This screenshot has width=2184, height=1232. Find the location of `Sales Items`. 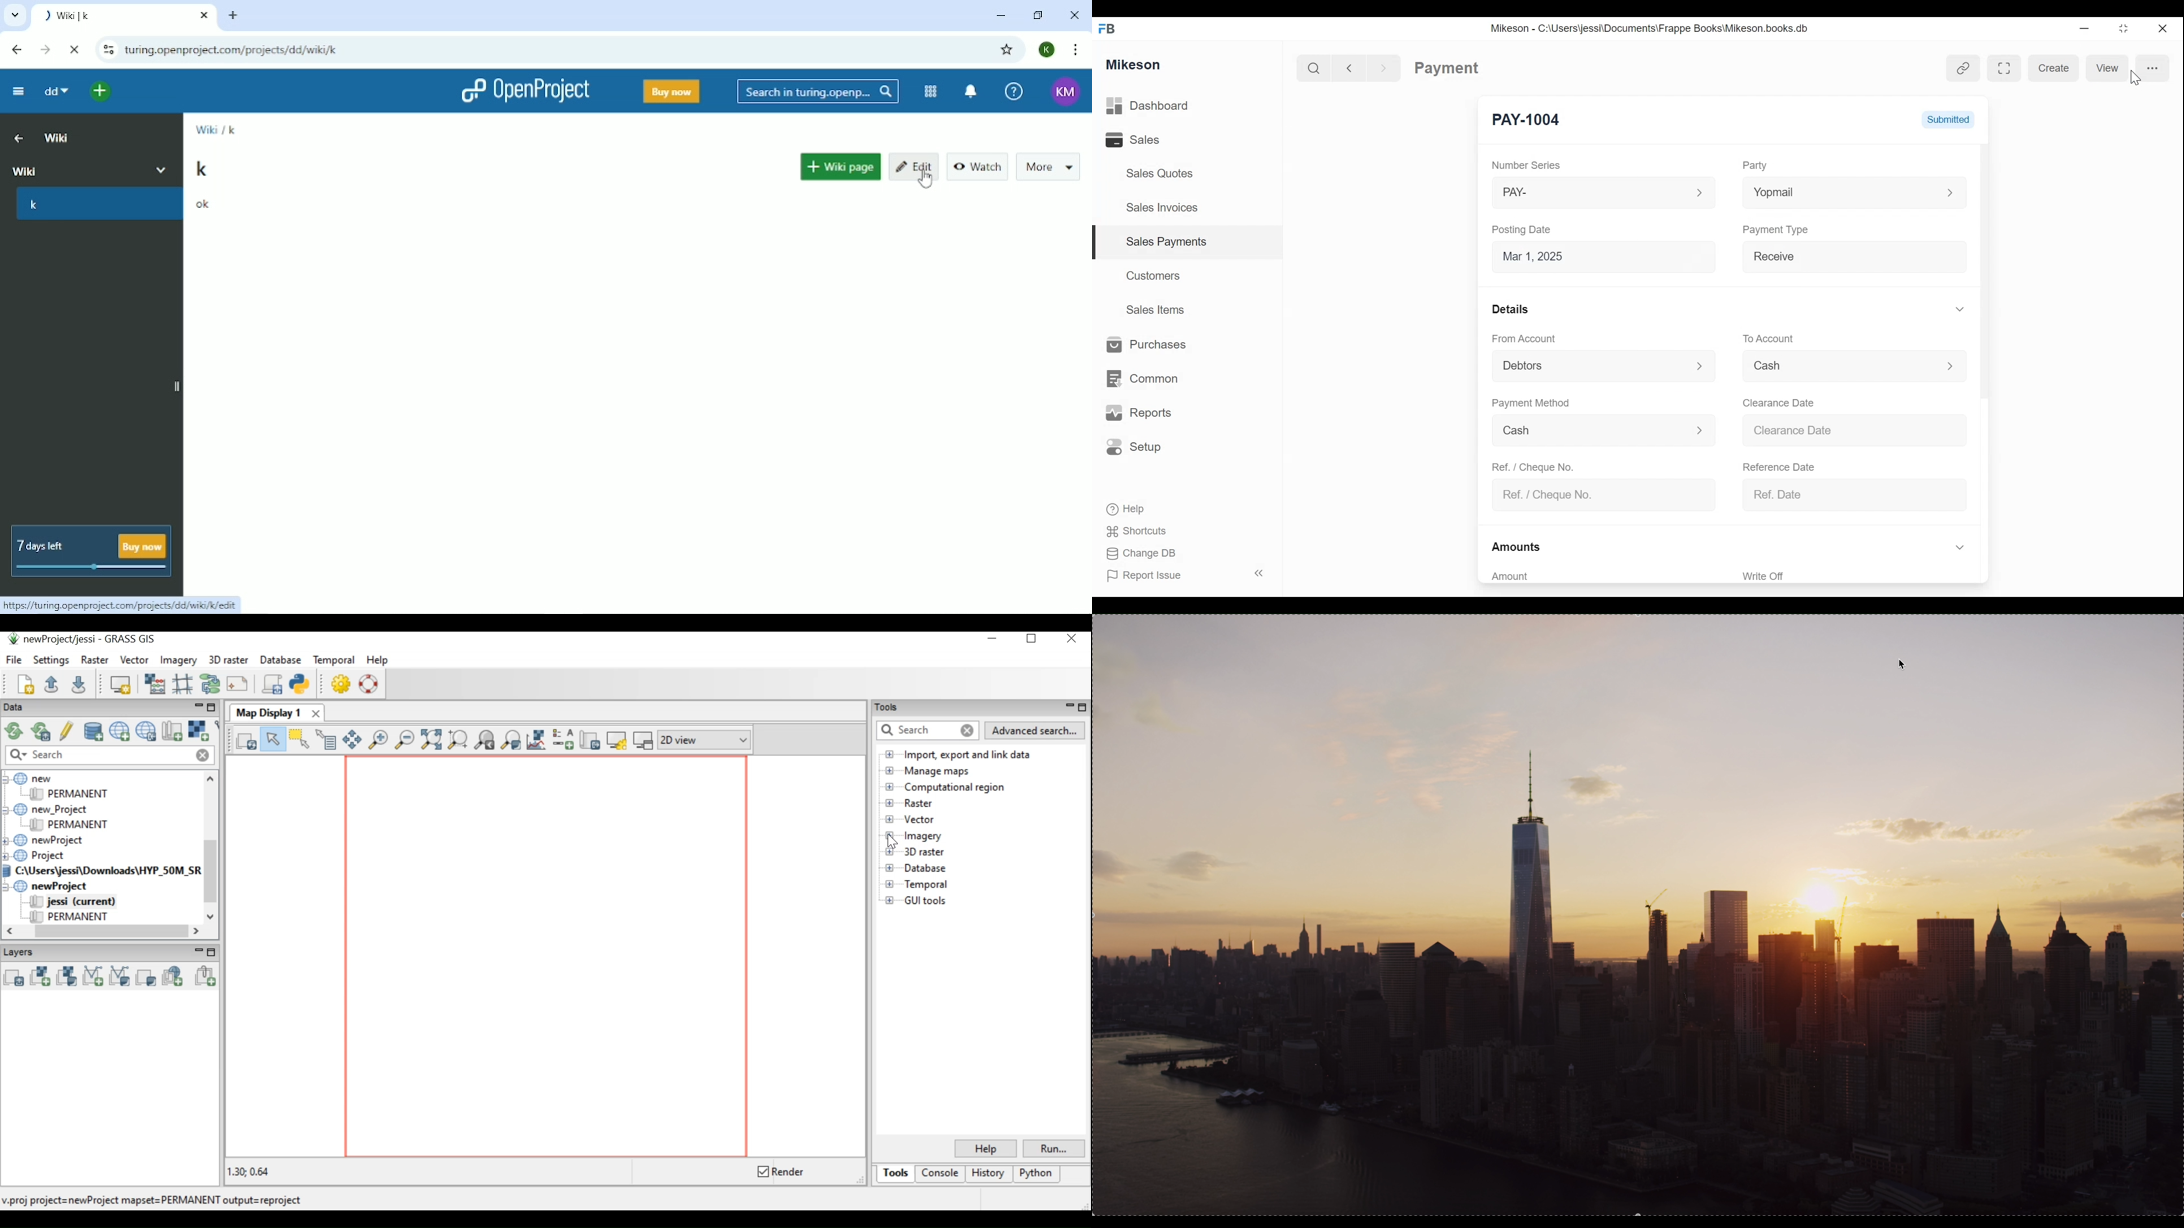

Sales Items is located at coordinates (1161, 310).